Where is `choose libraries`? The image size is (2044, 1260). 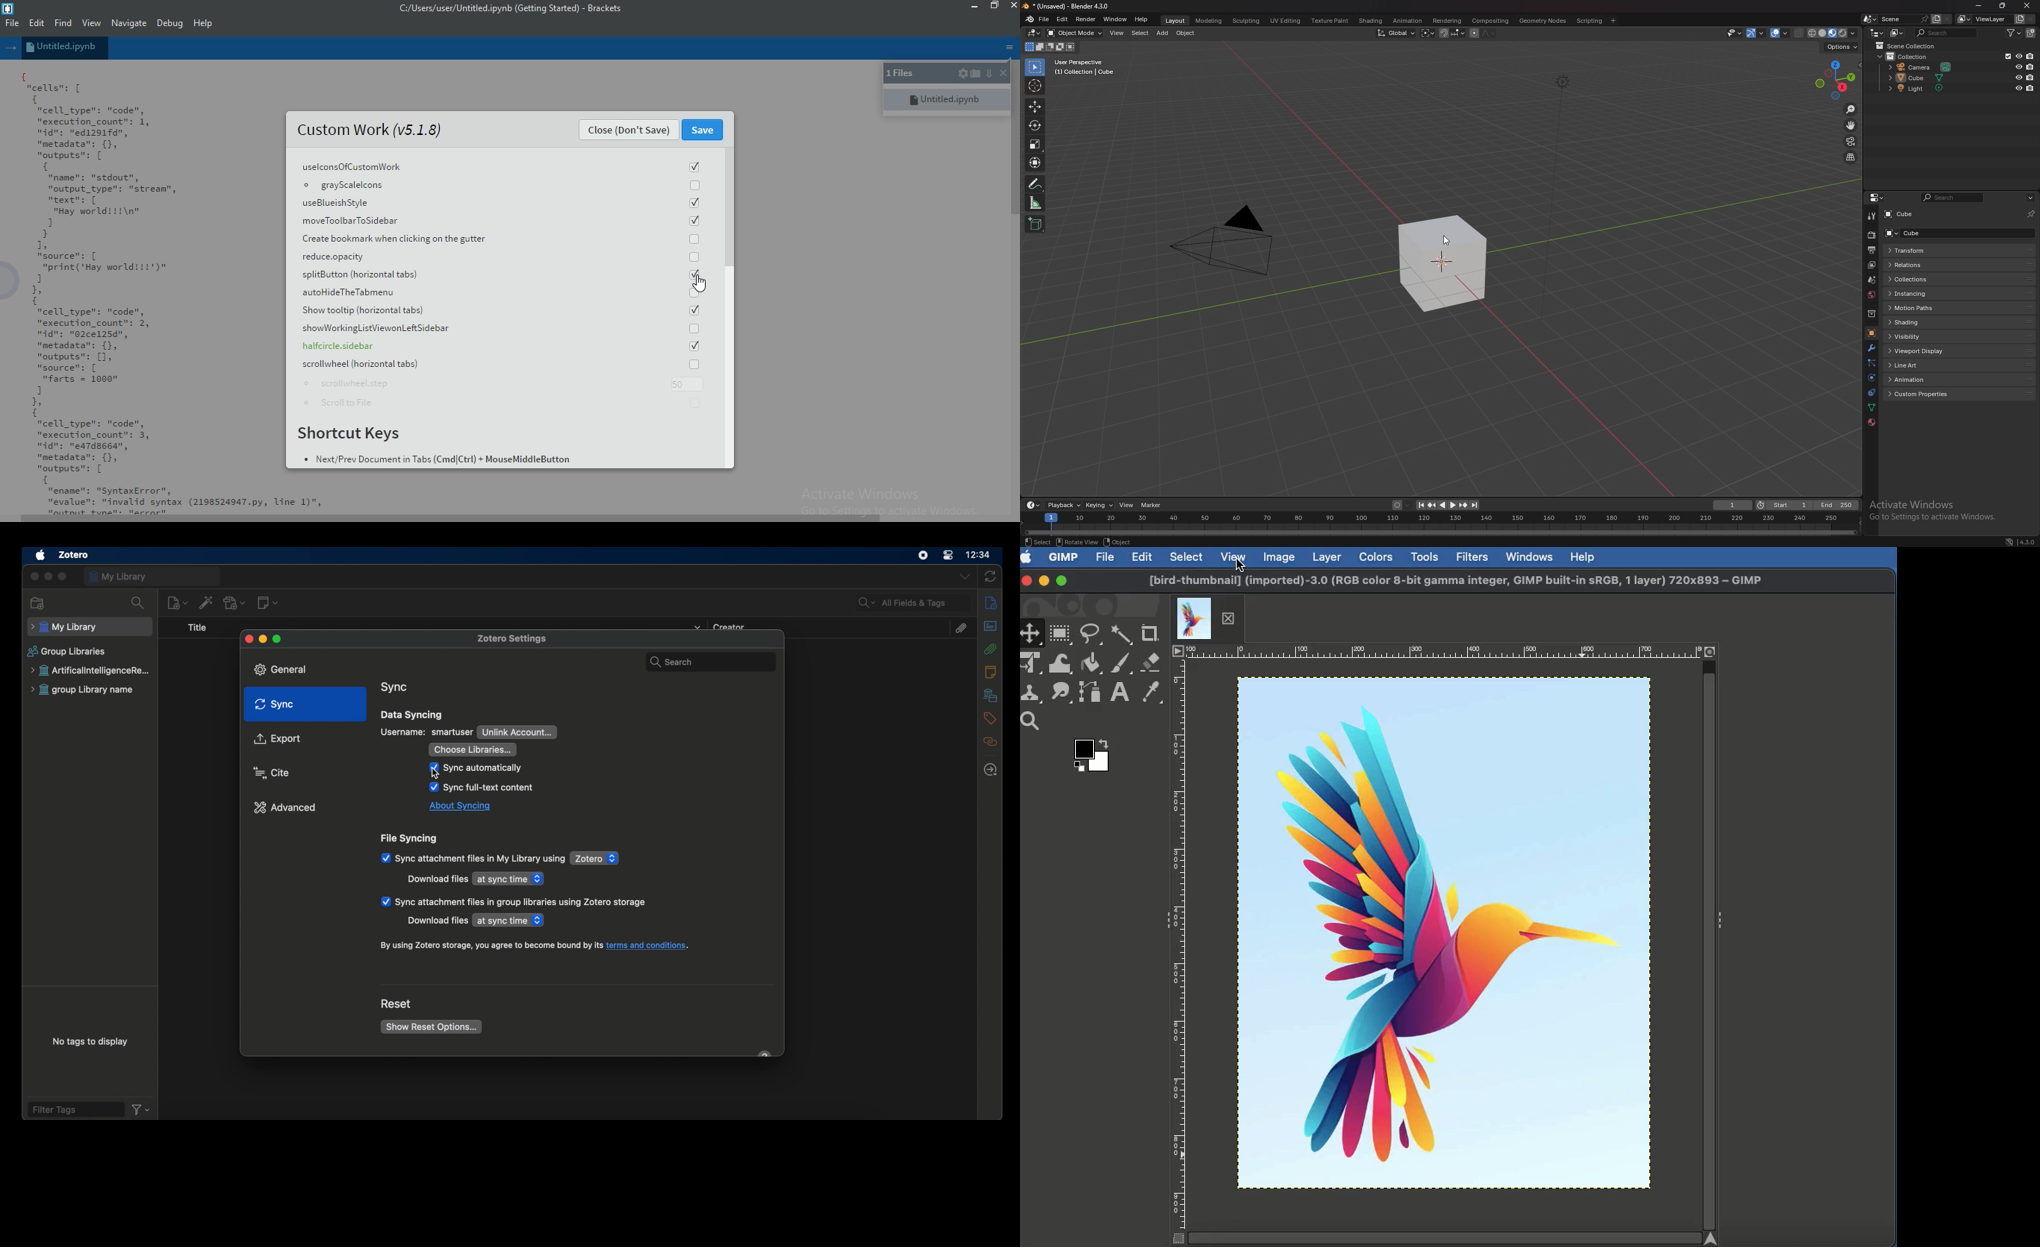 choose libraries is located at coordinates (472, 749).